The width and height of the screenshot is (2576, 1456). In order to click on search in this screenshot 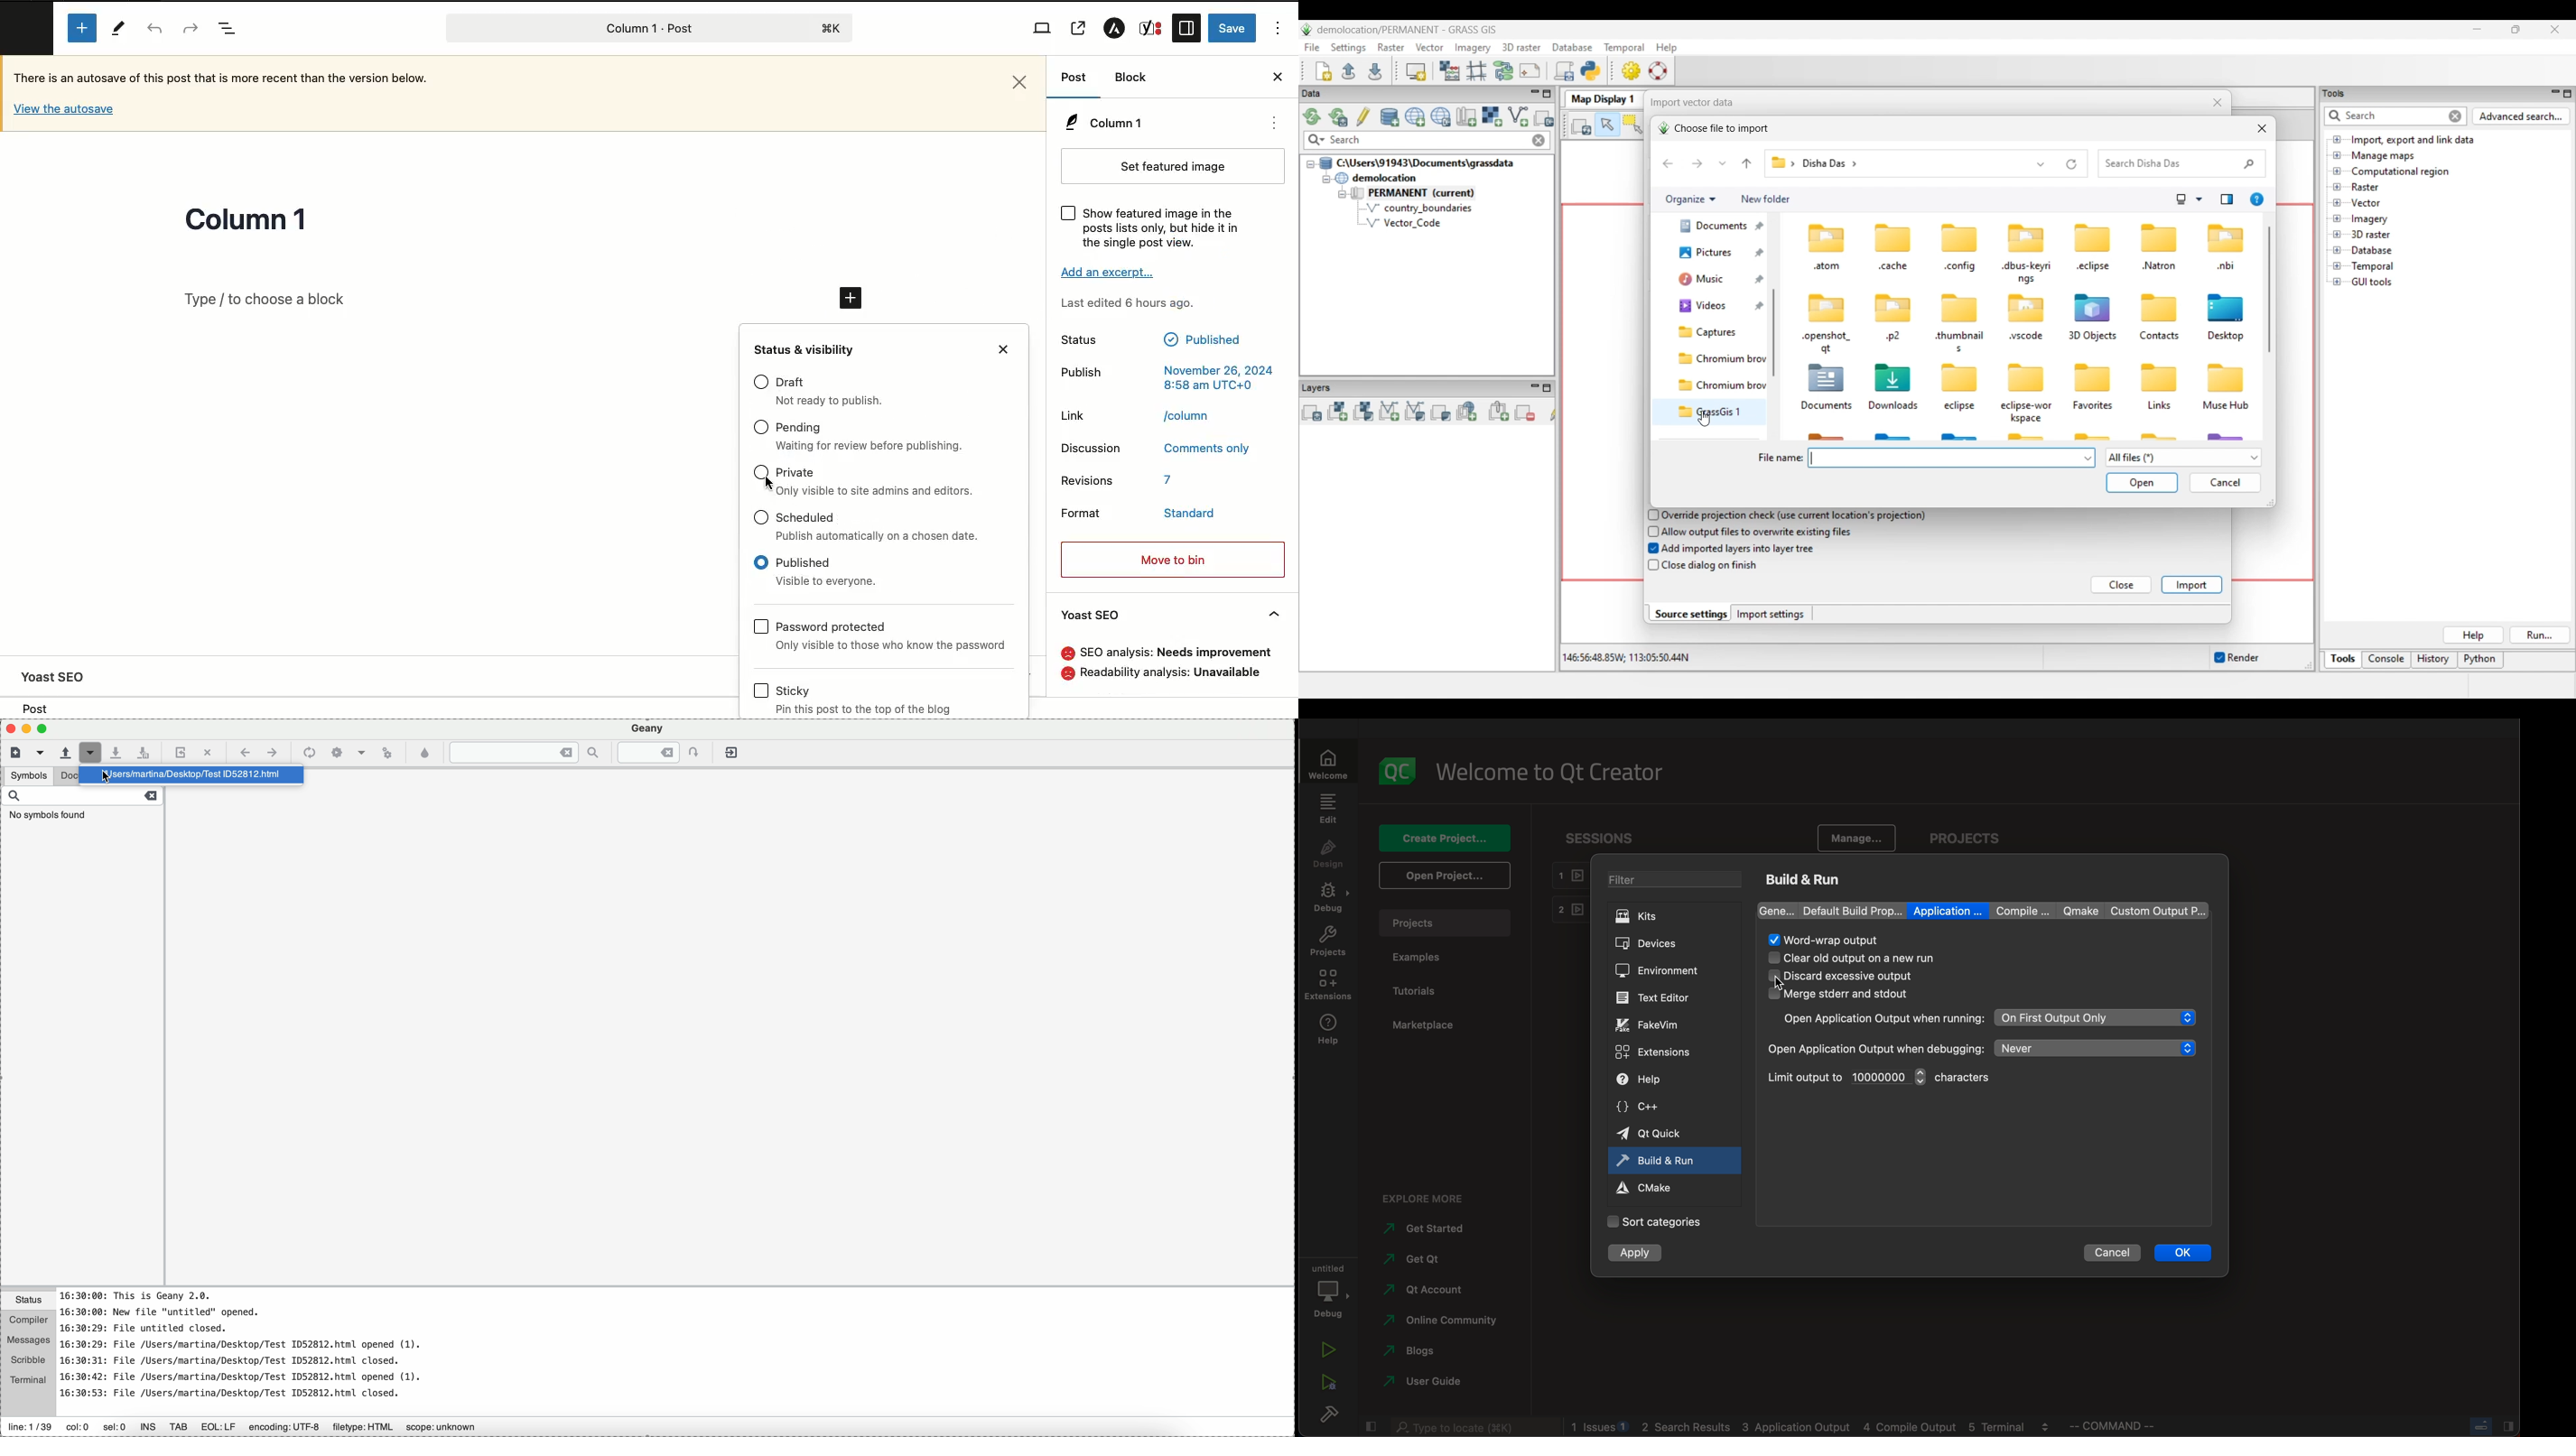, I will do `click(1477, 1427)`.